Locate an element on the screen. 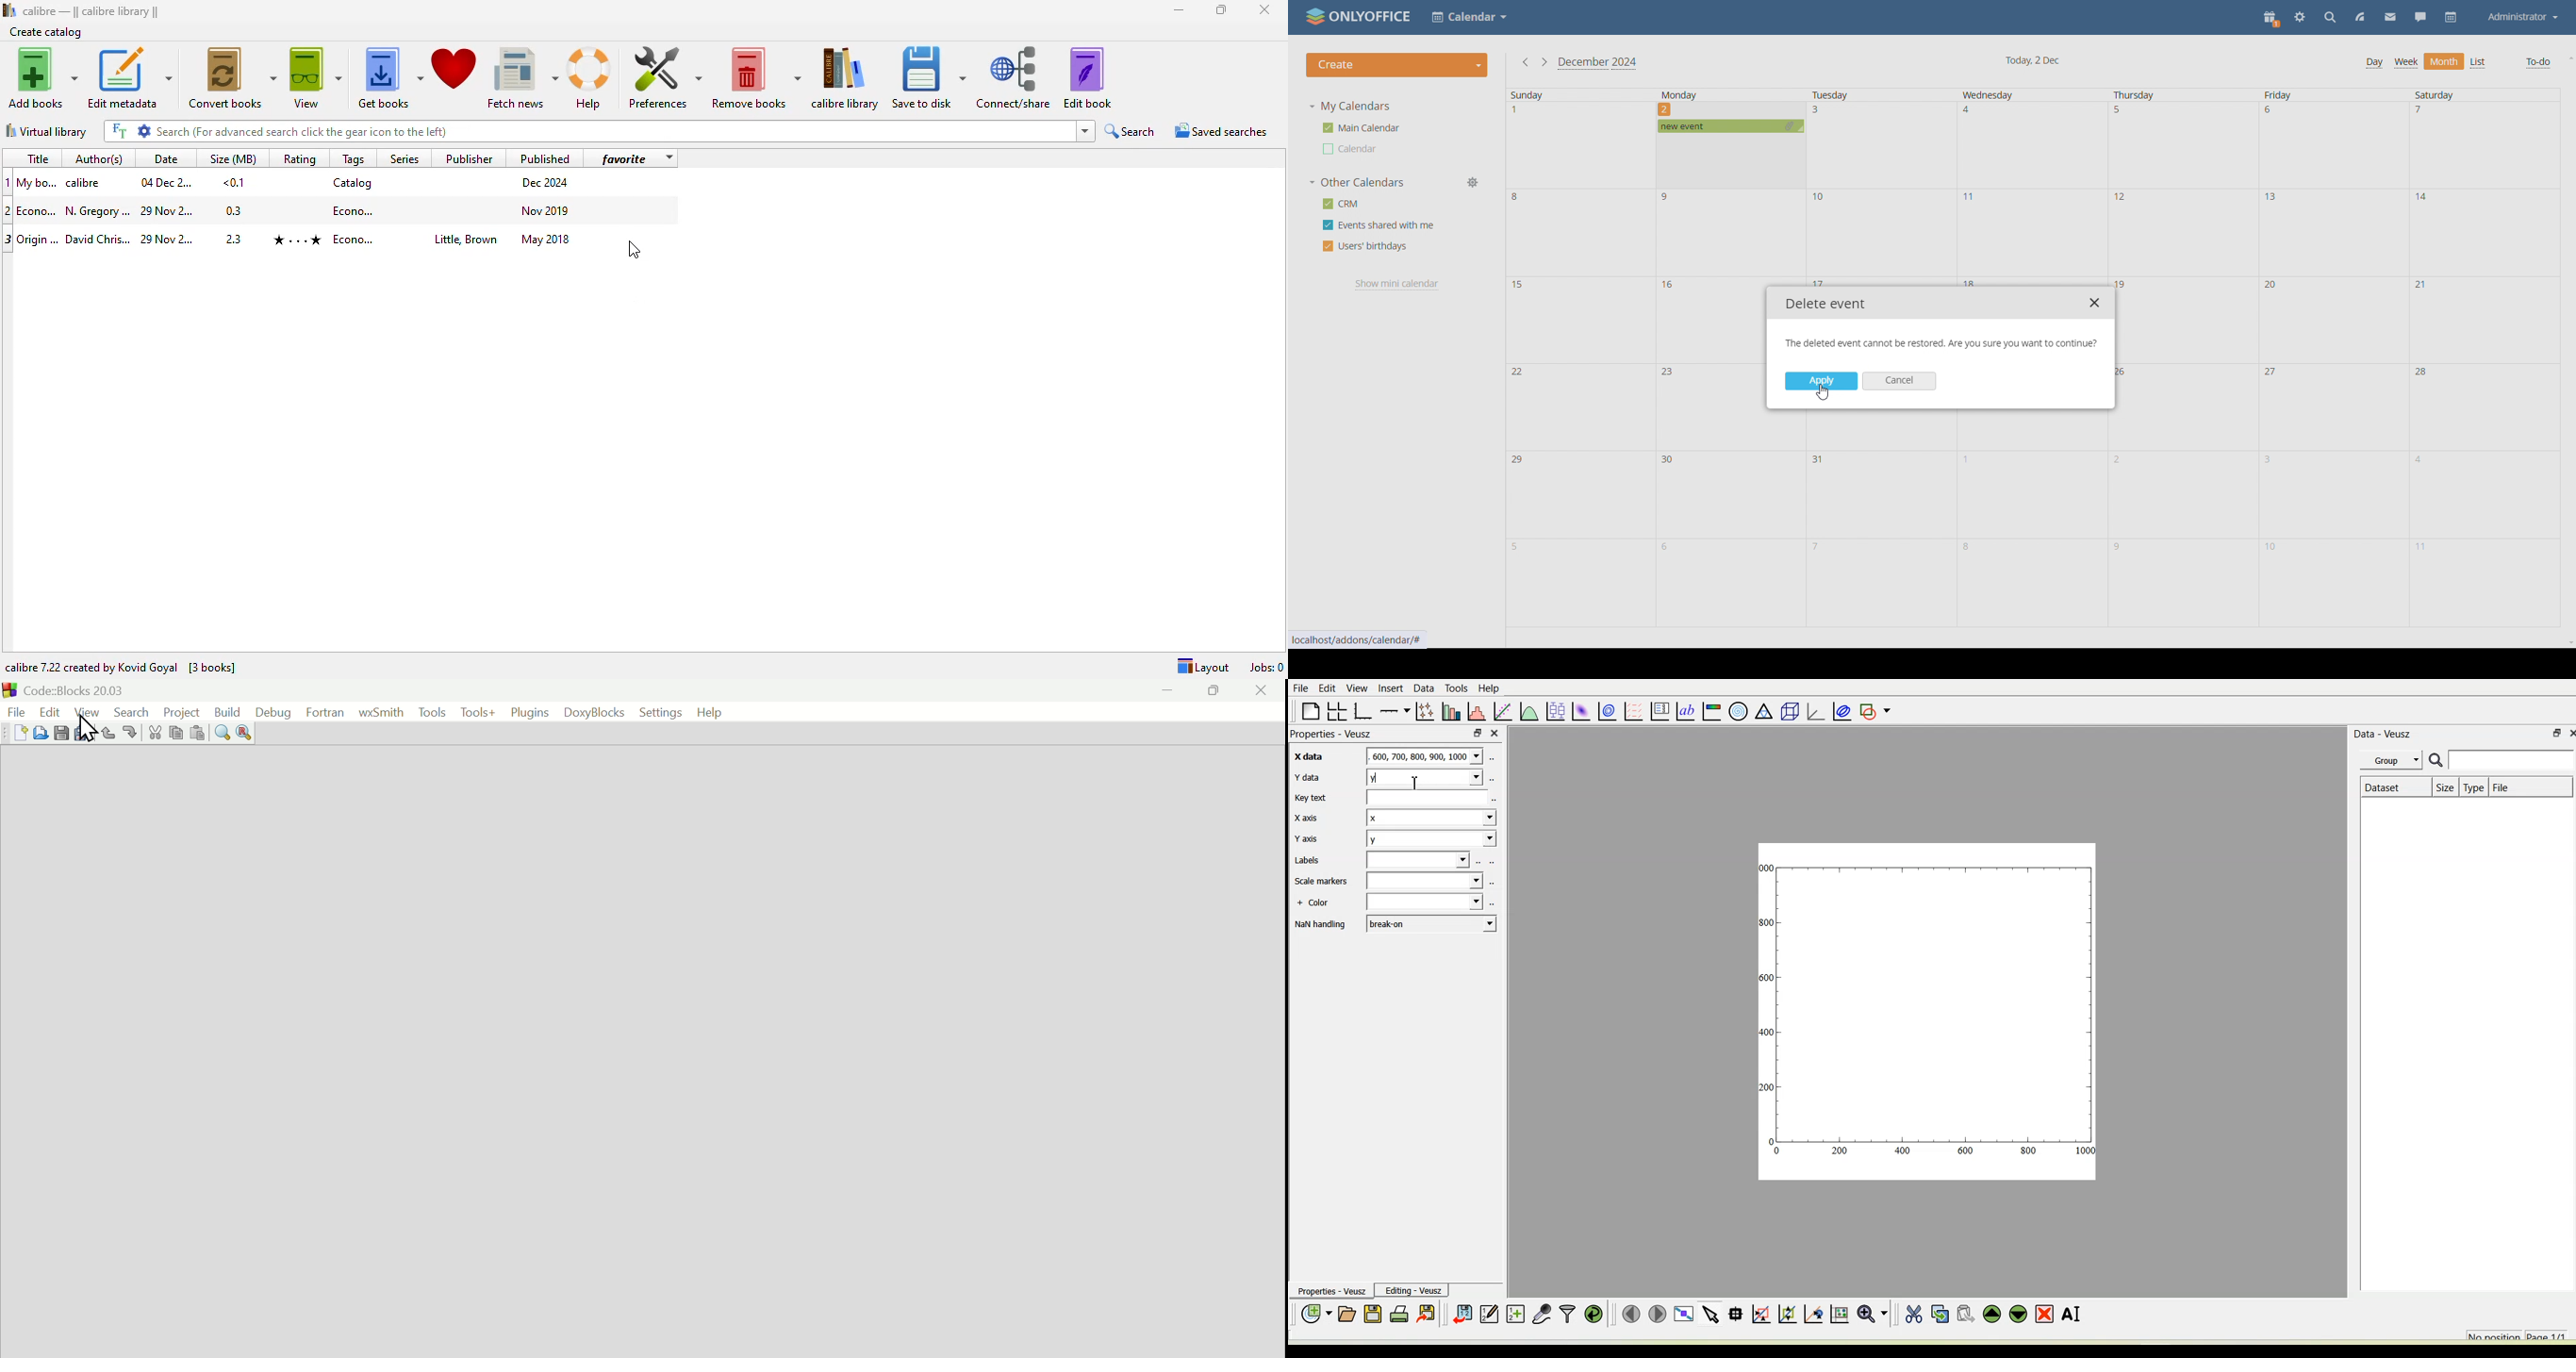 This screenshot has height=1372, width=2576. tags is located at coordinates (354, 158).